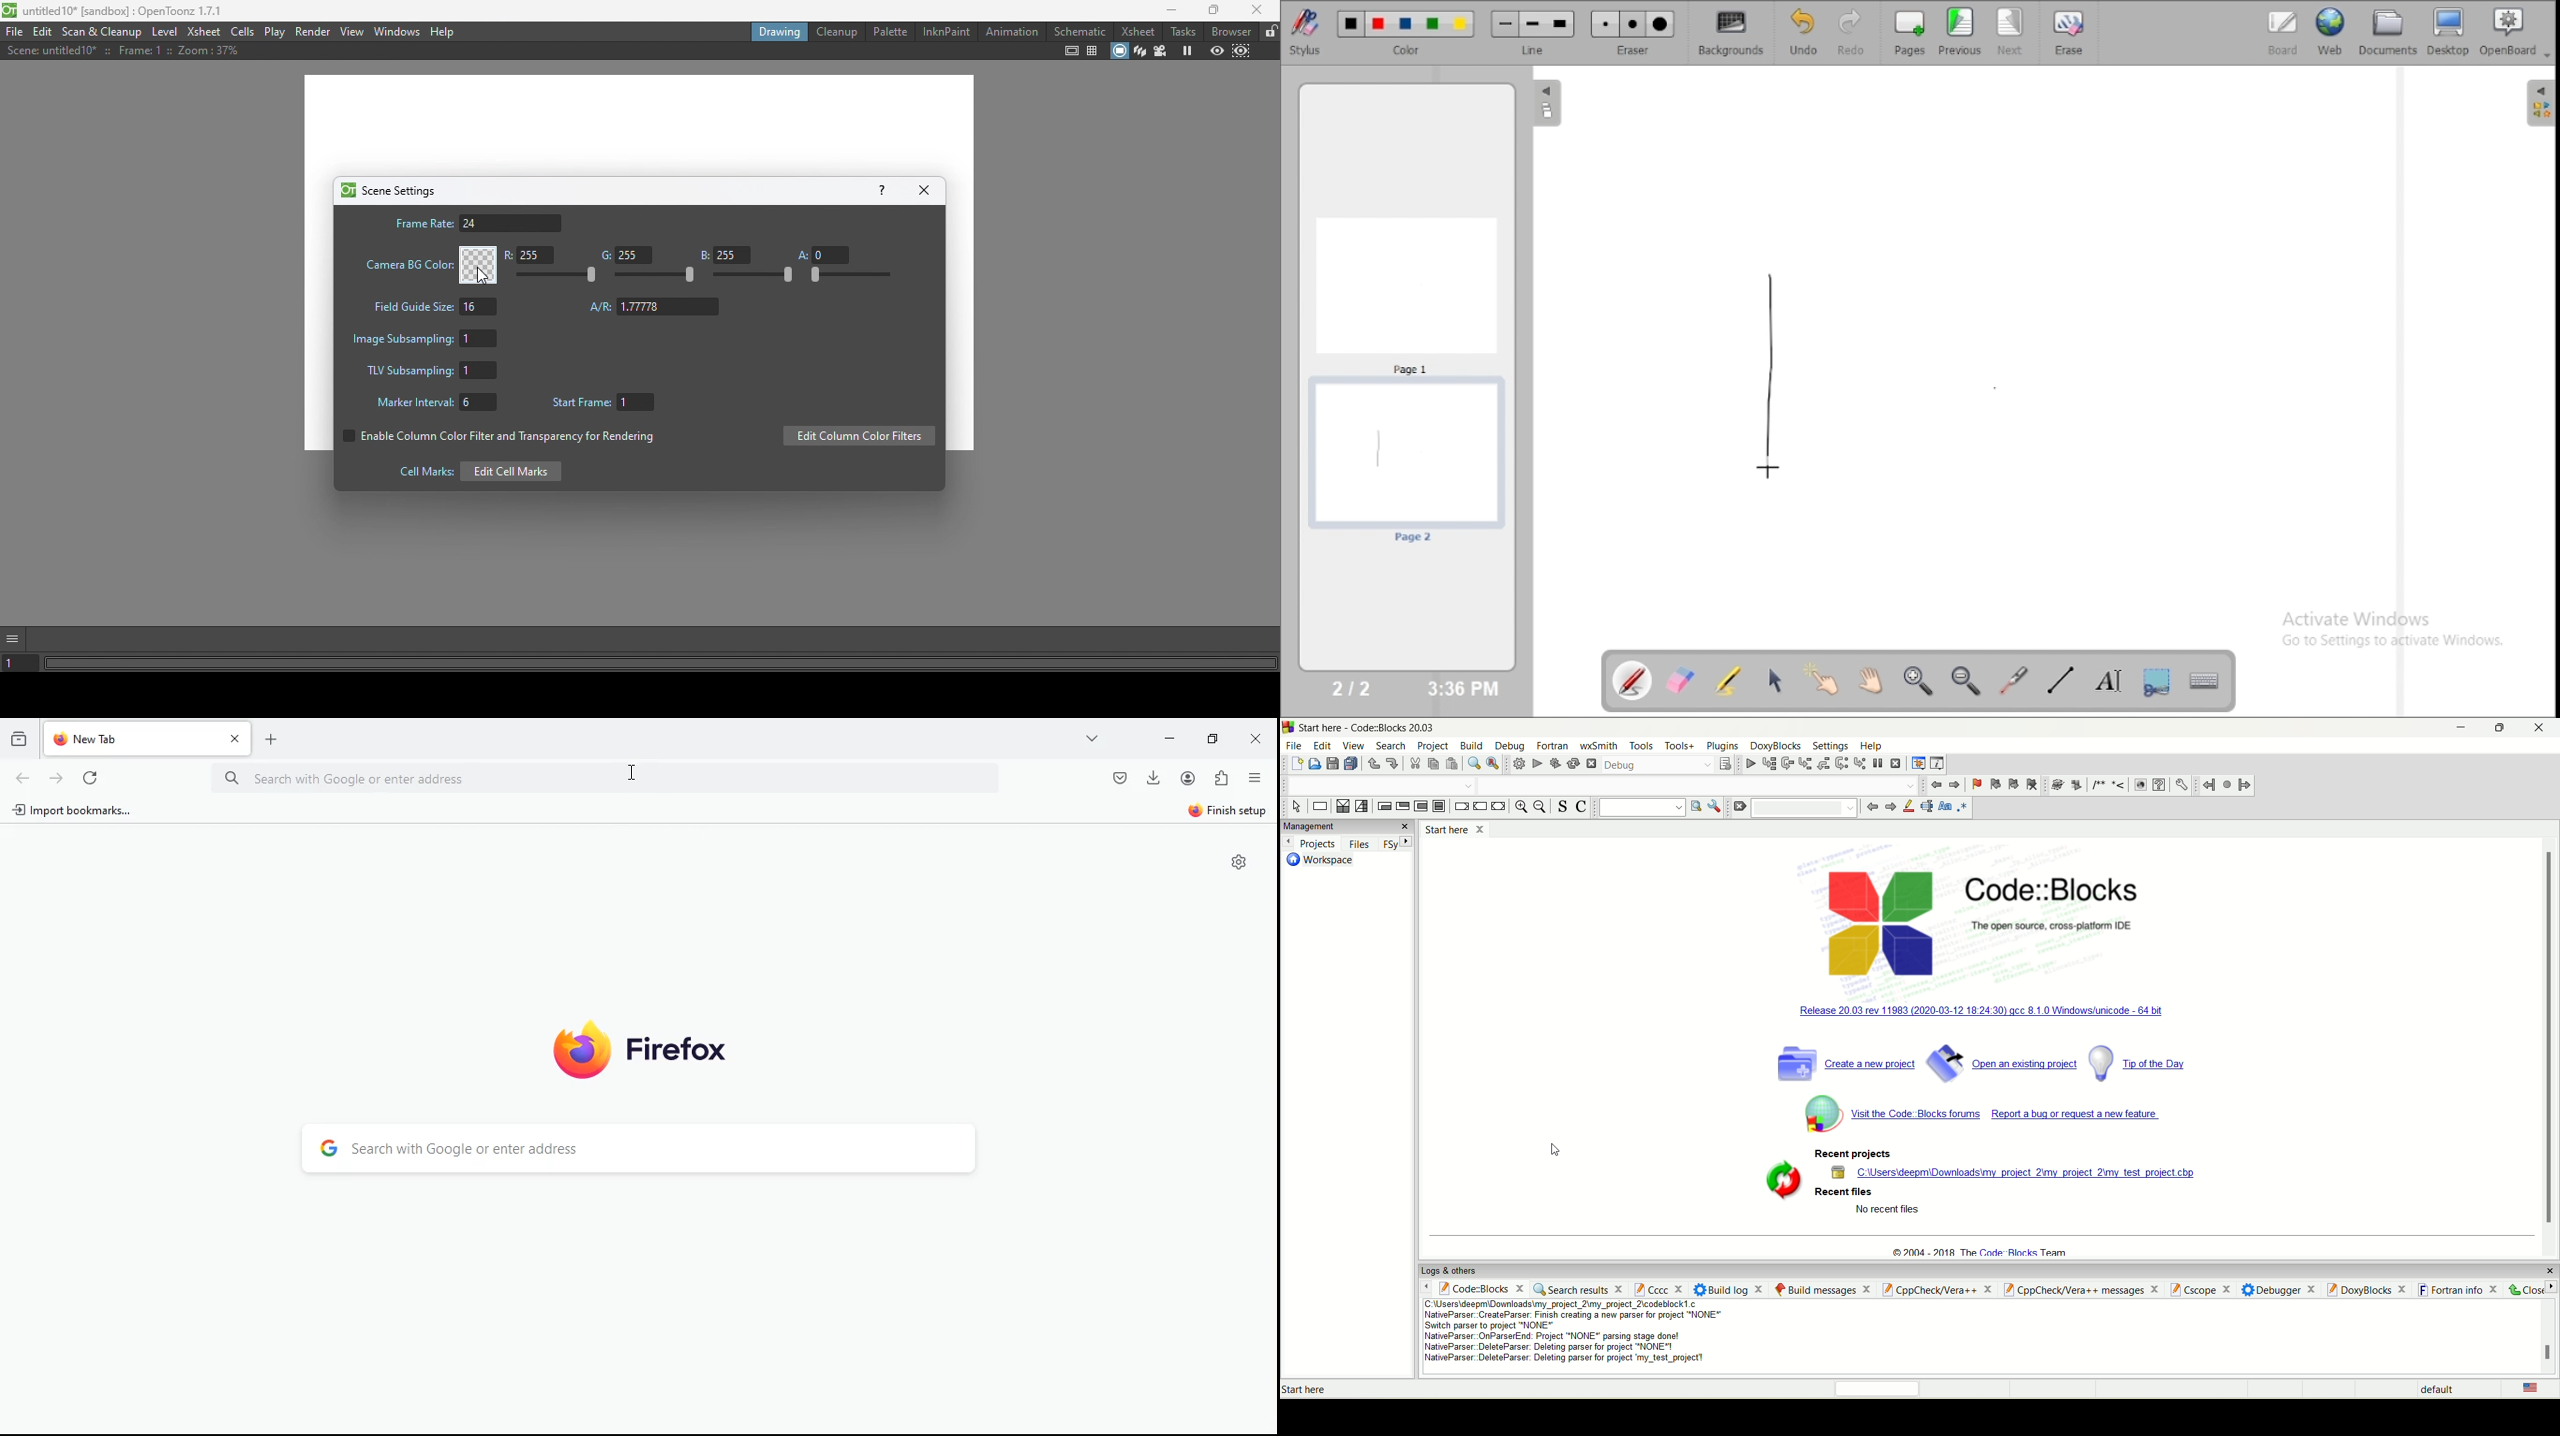  Describe the element at coordinates (1639, 746) in the screenshot. I see `tools` at that location.